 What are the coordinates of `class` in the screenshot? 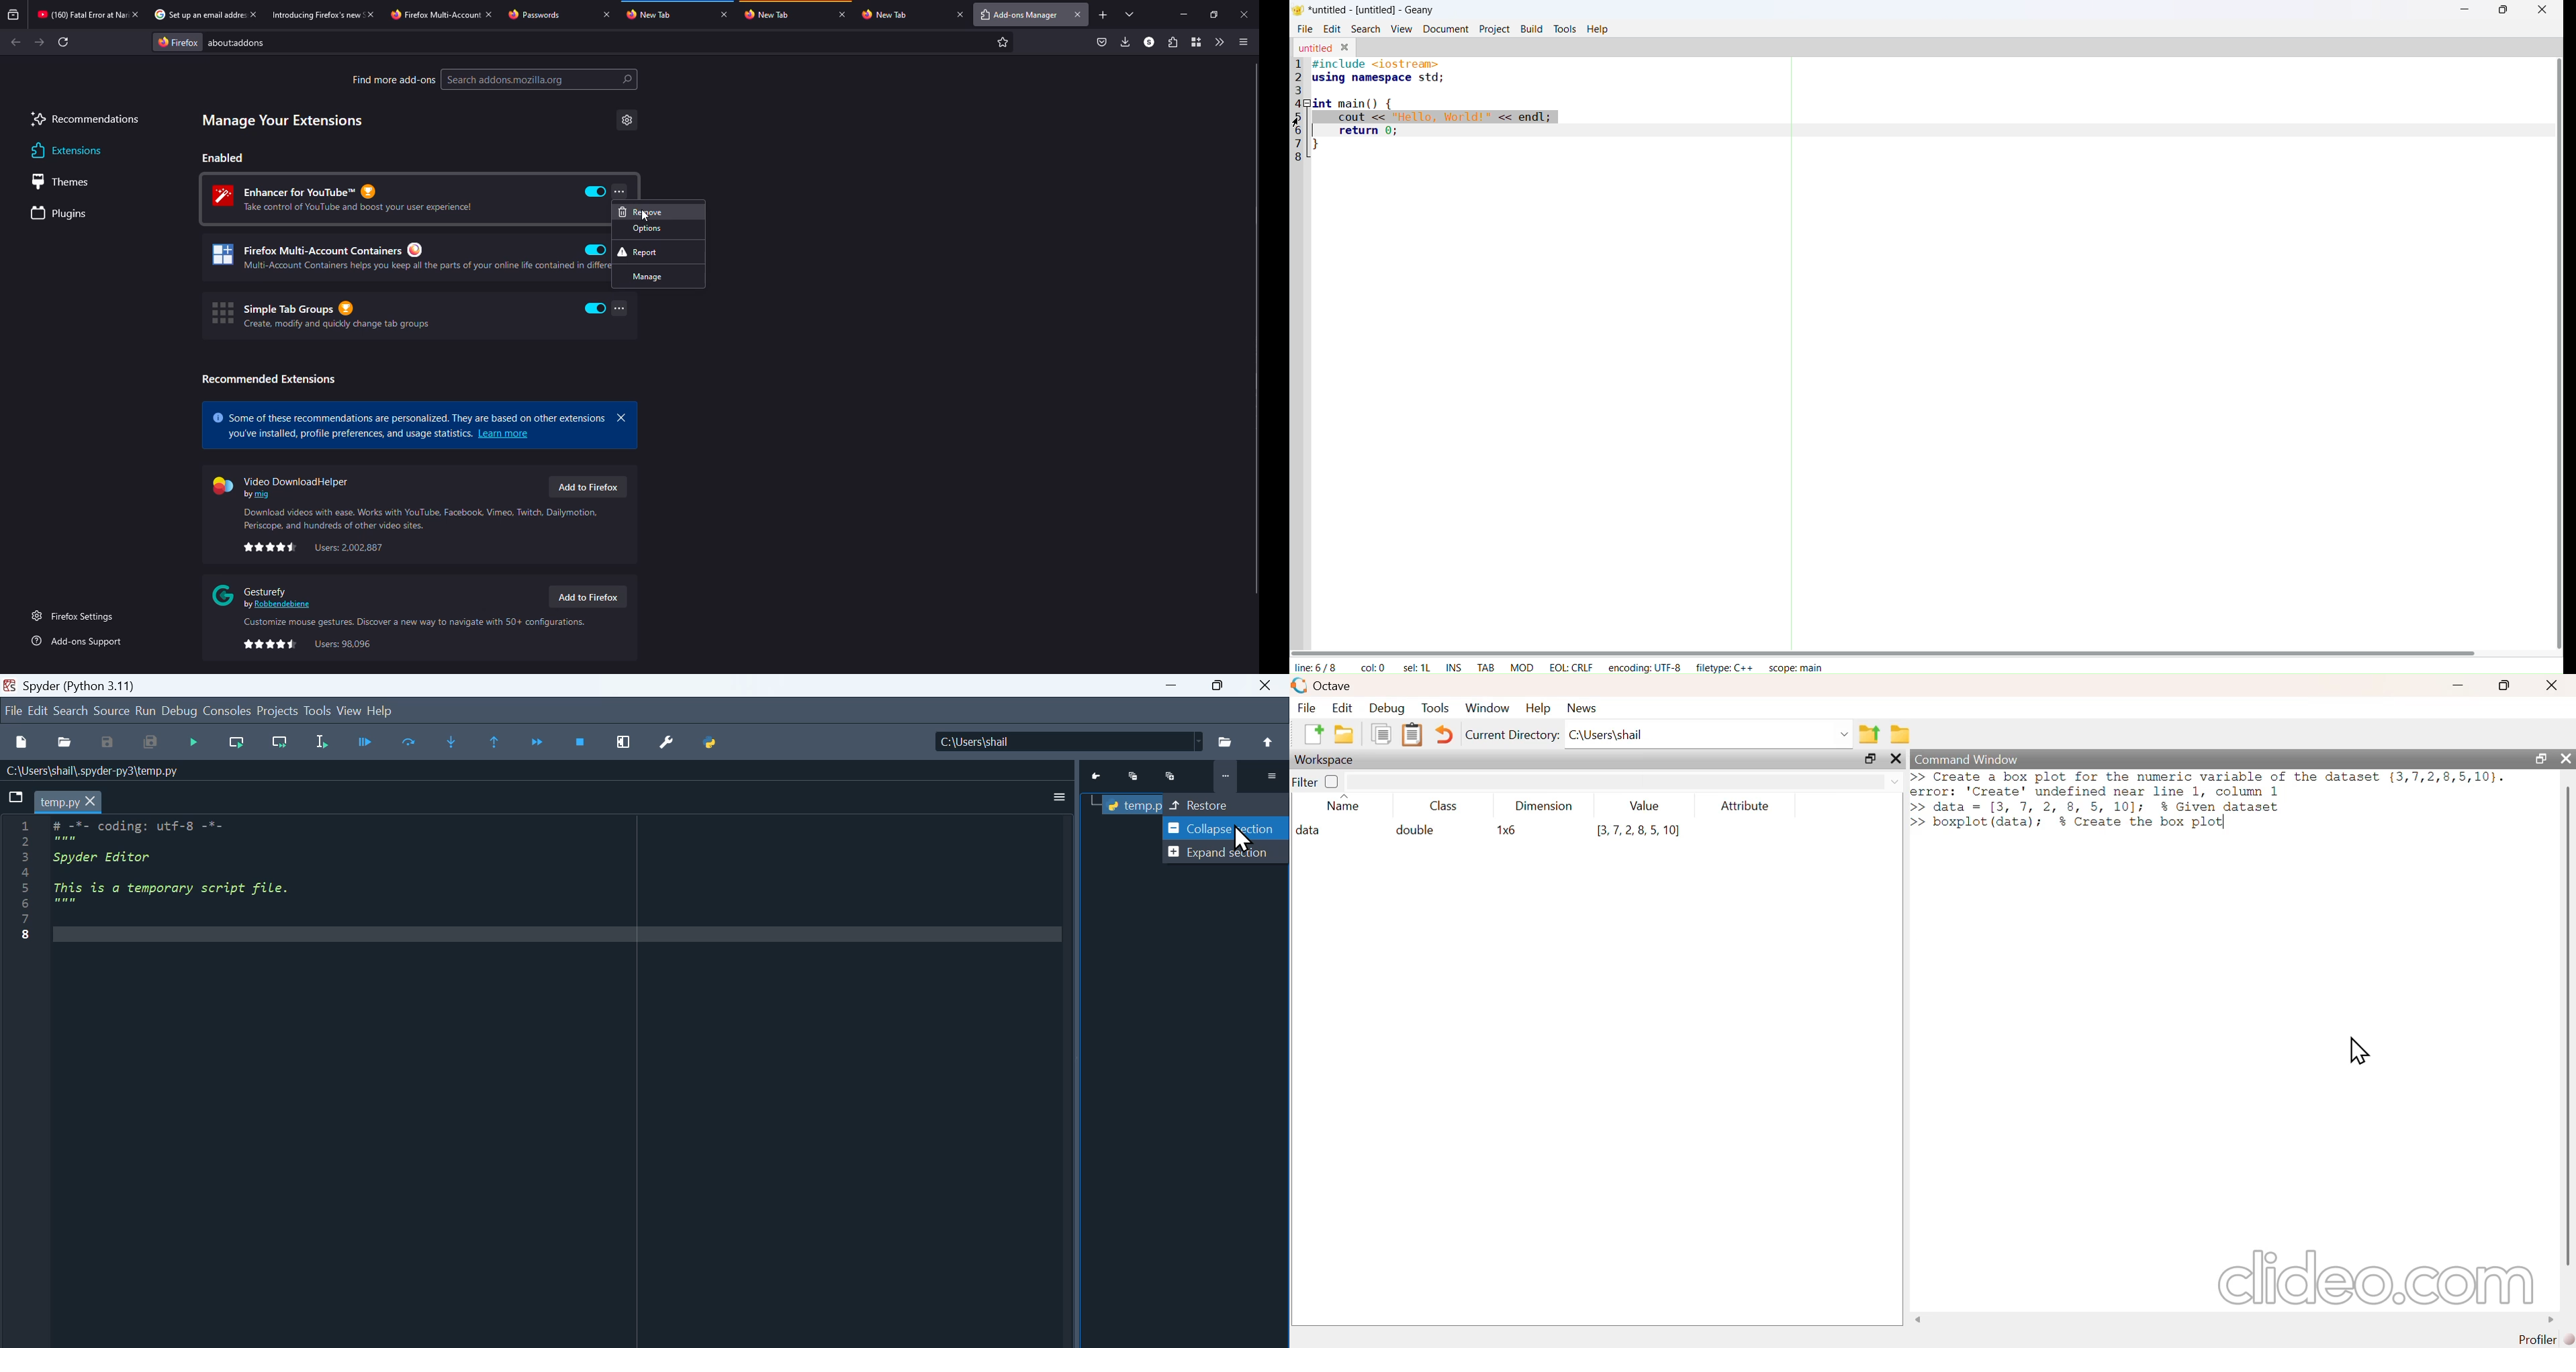 It's located at (1444, 806).